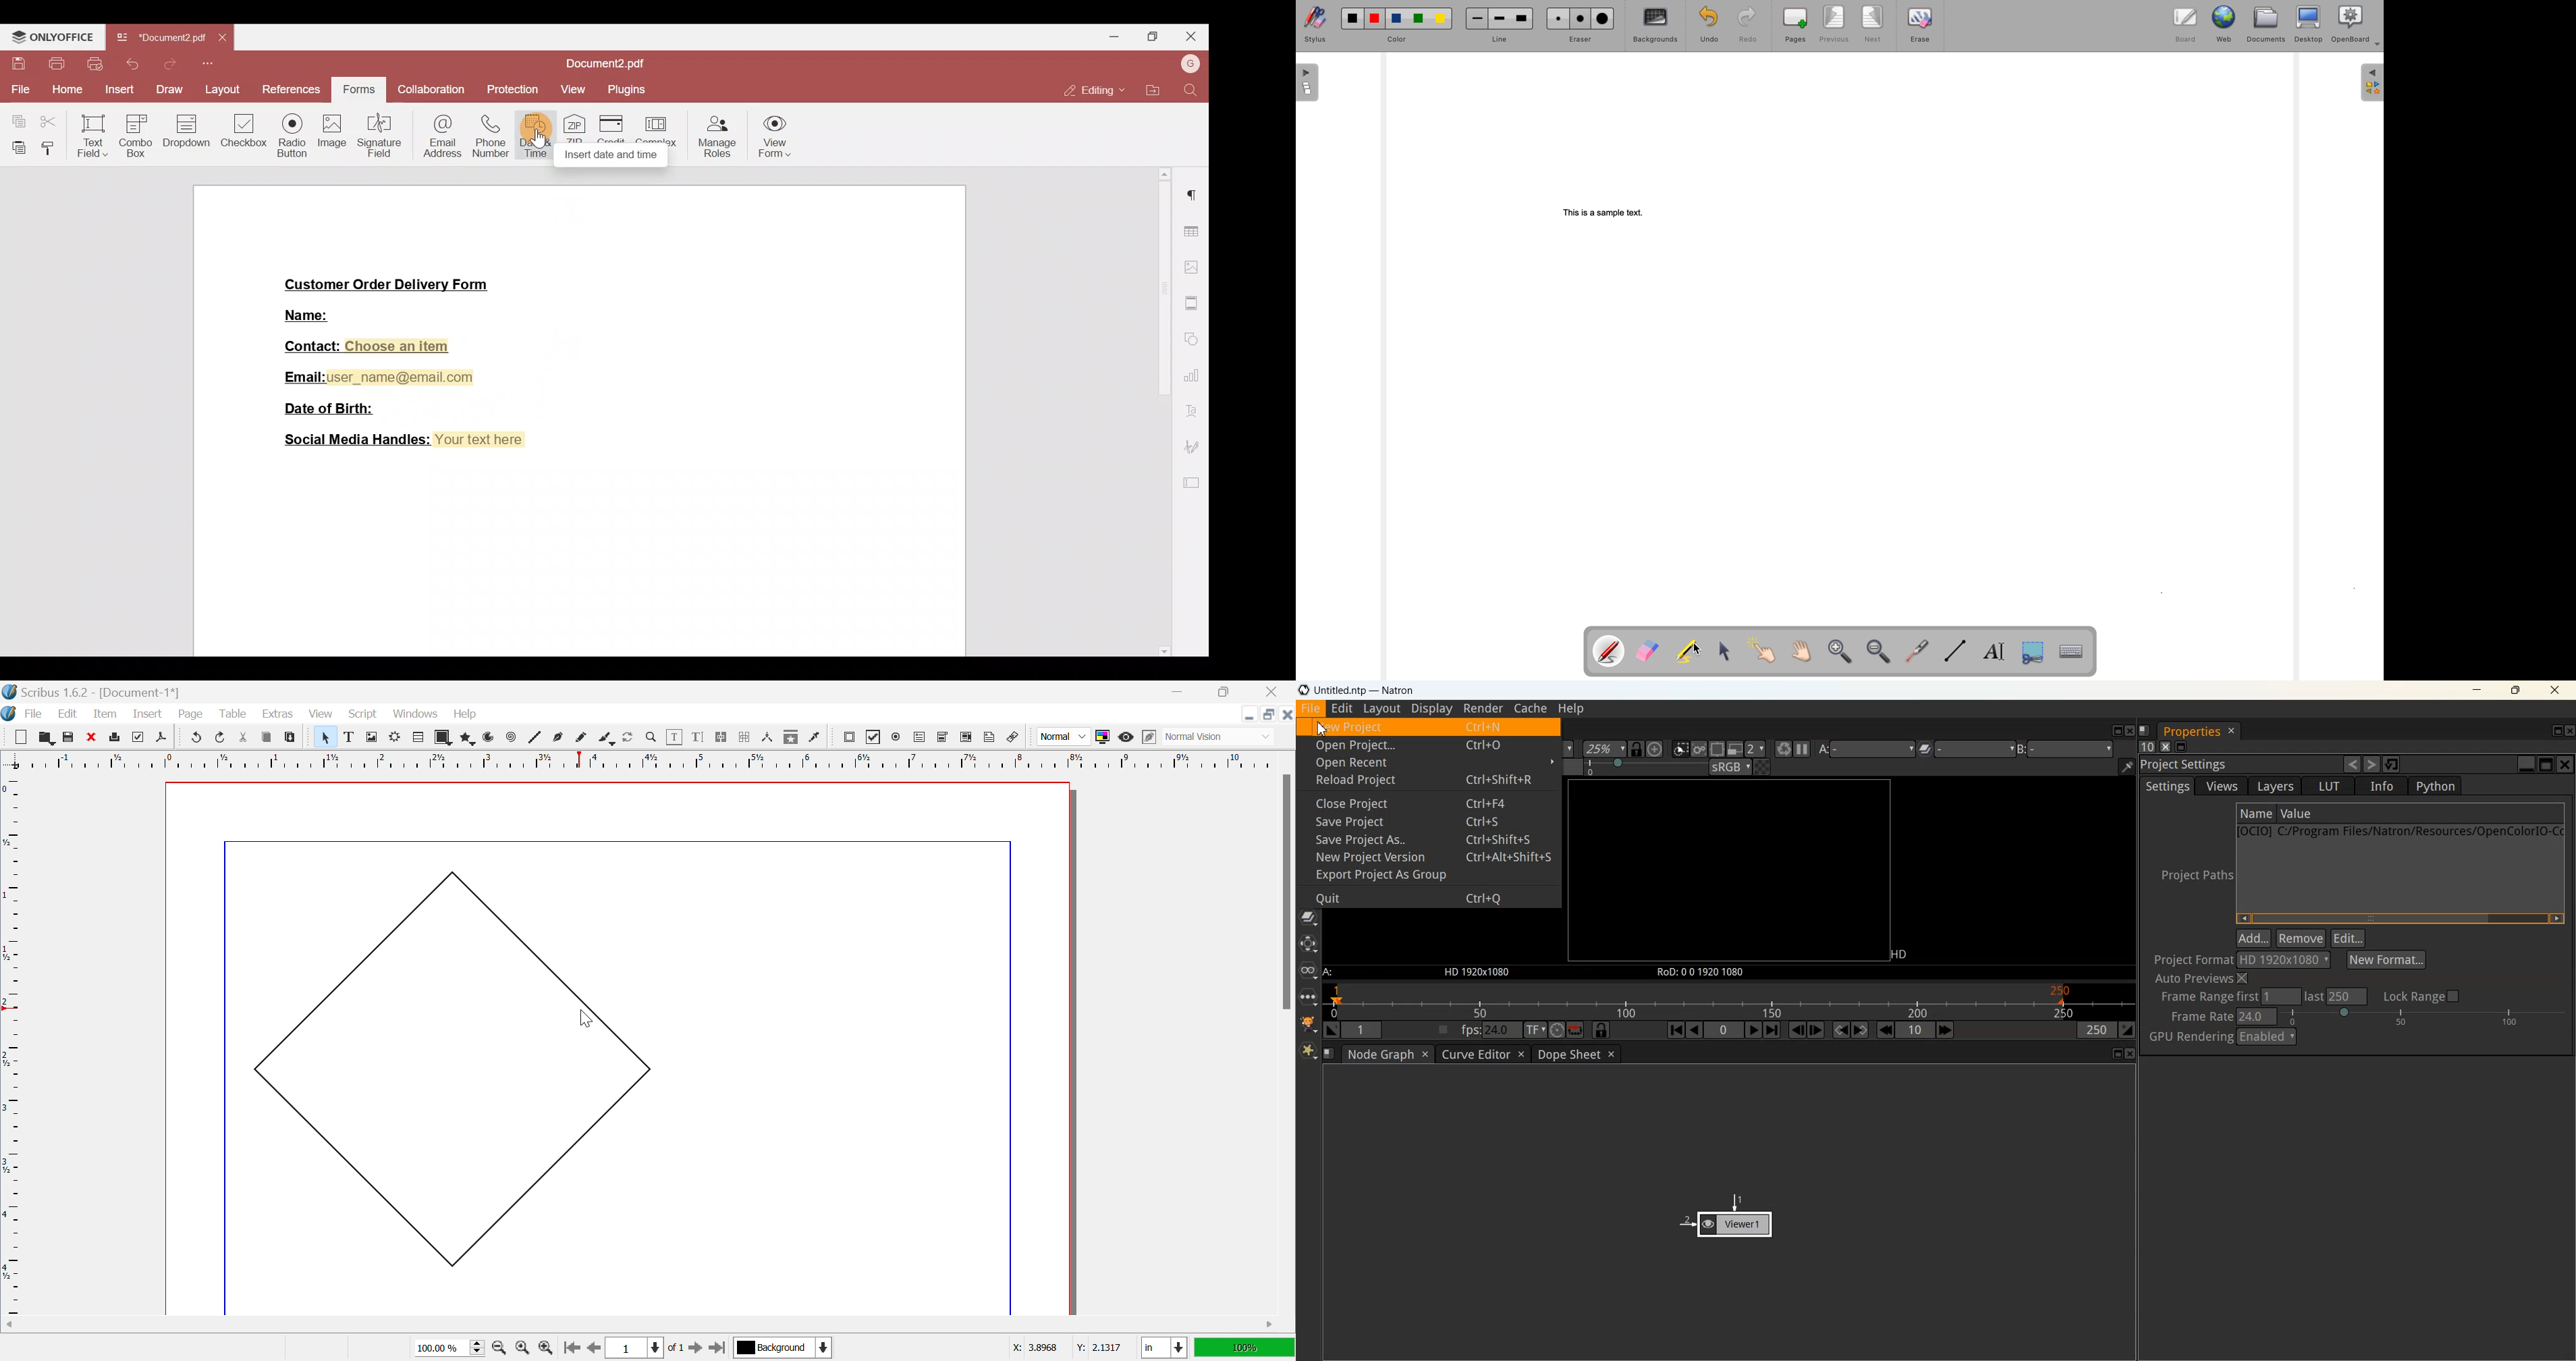 This screenshot has height=1372, width=2576. What do you see at coordinates (697, 1351) in the screenshot?
I see `Go to the next page` at bounding box center [697, 1351].